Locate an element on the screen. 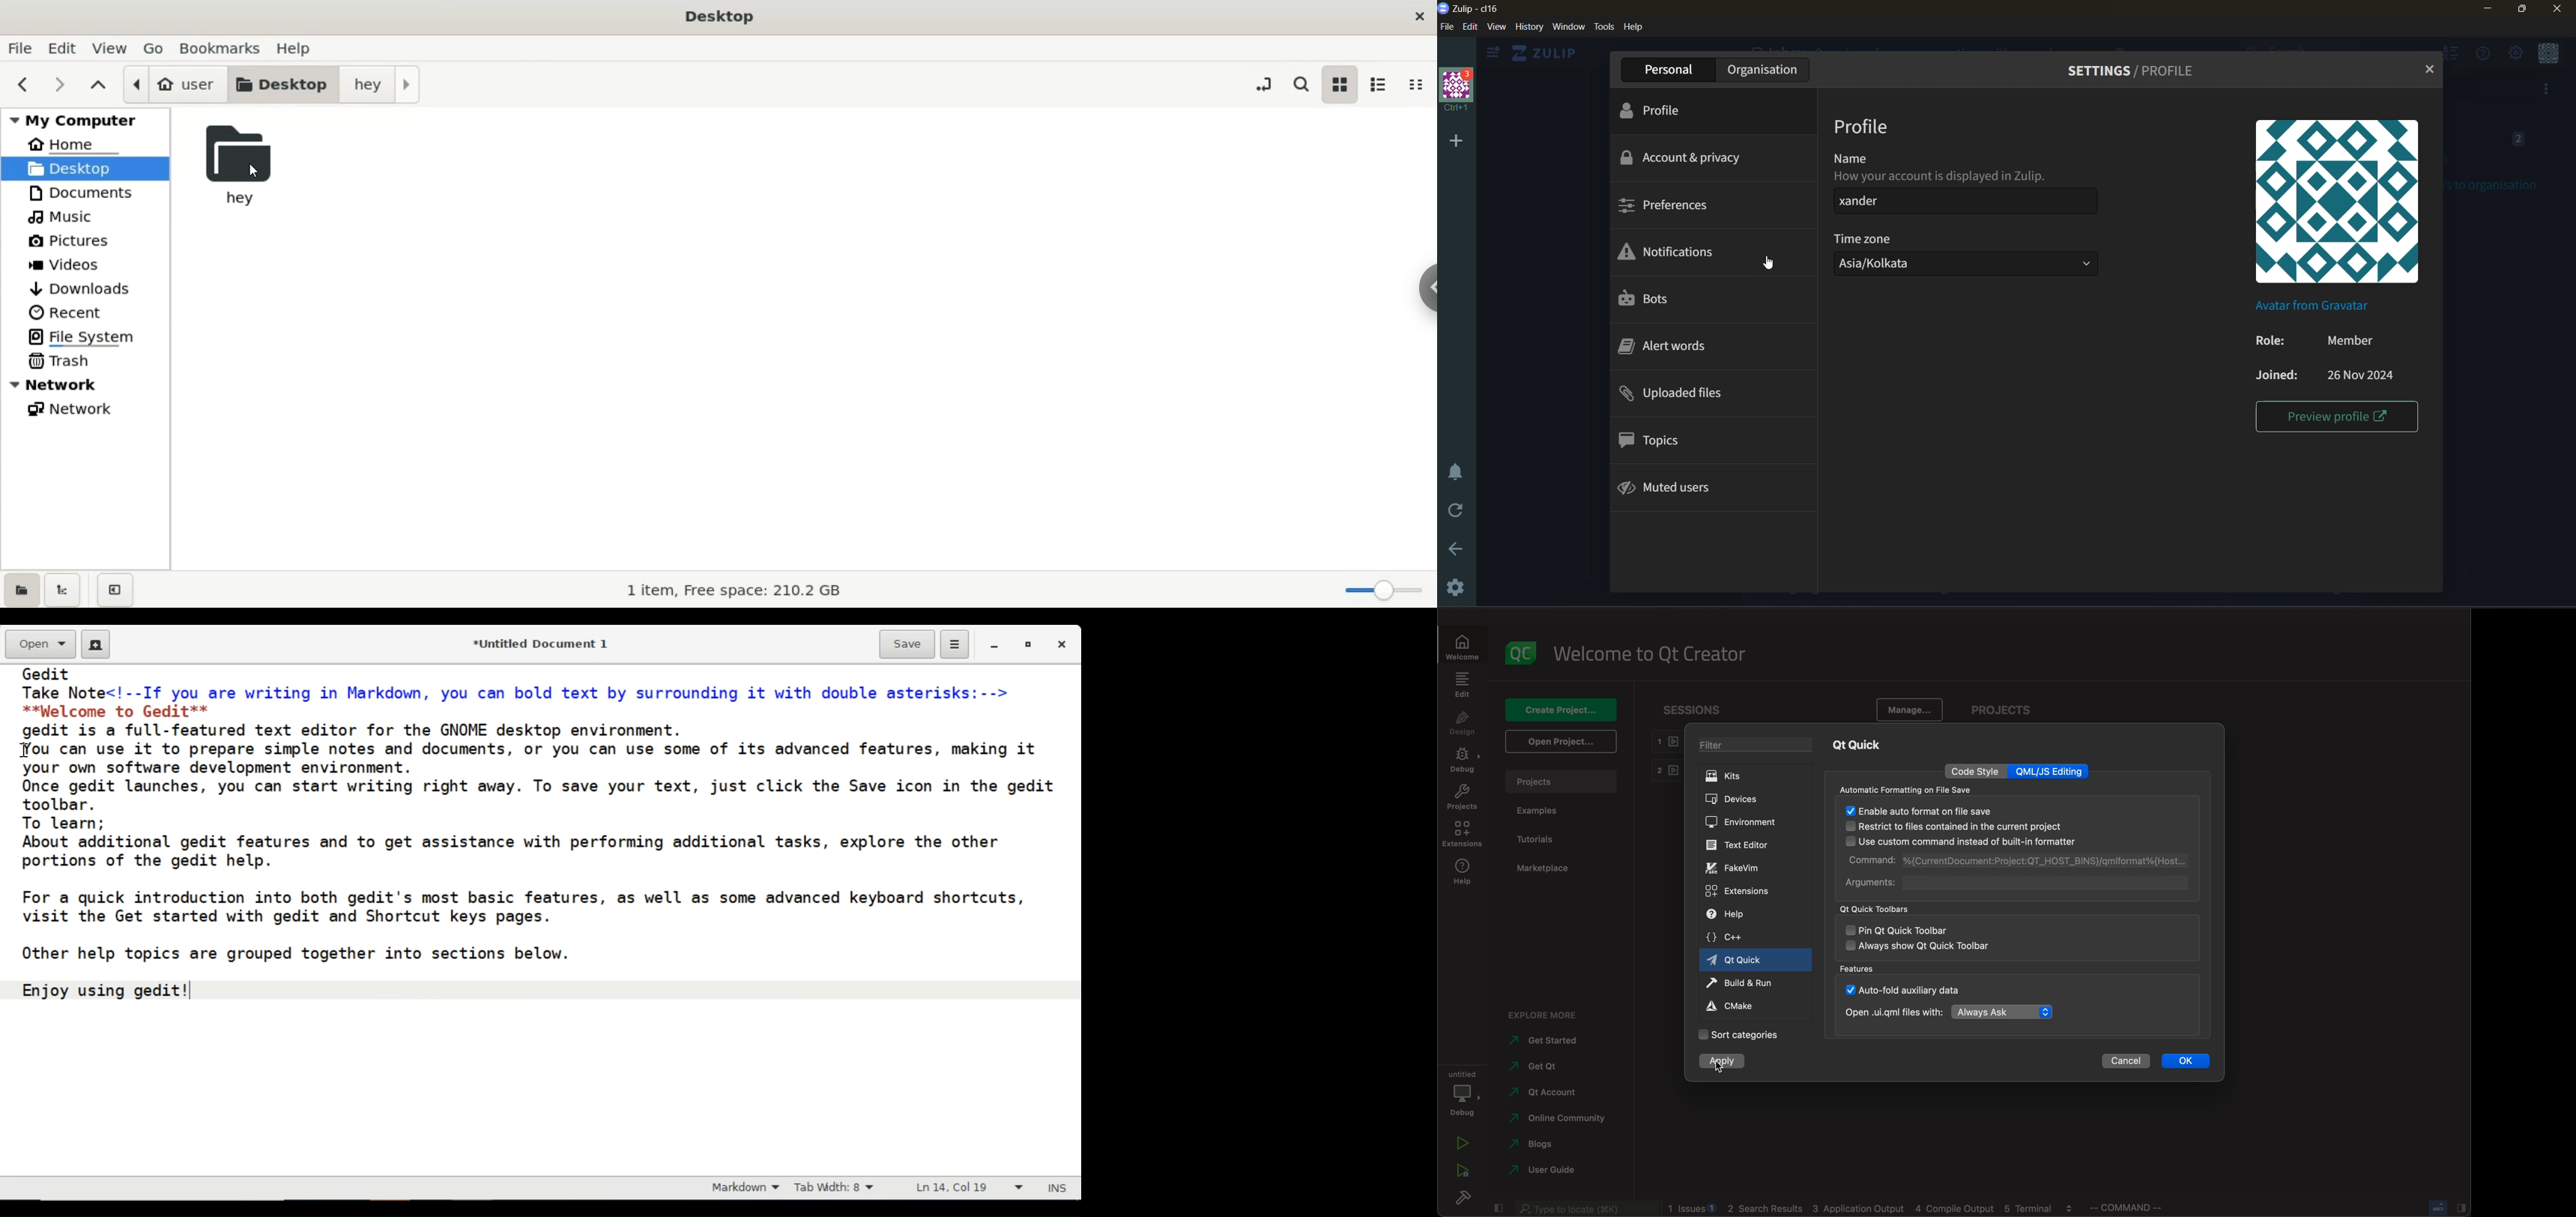 This screenshot has width=2576, height=1232. always show is located at coordinates (1919, 946).